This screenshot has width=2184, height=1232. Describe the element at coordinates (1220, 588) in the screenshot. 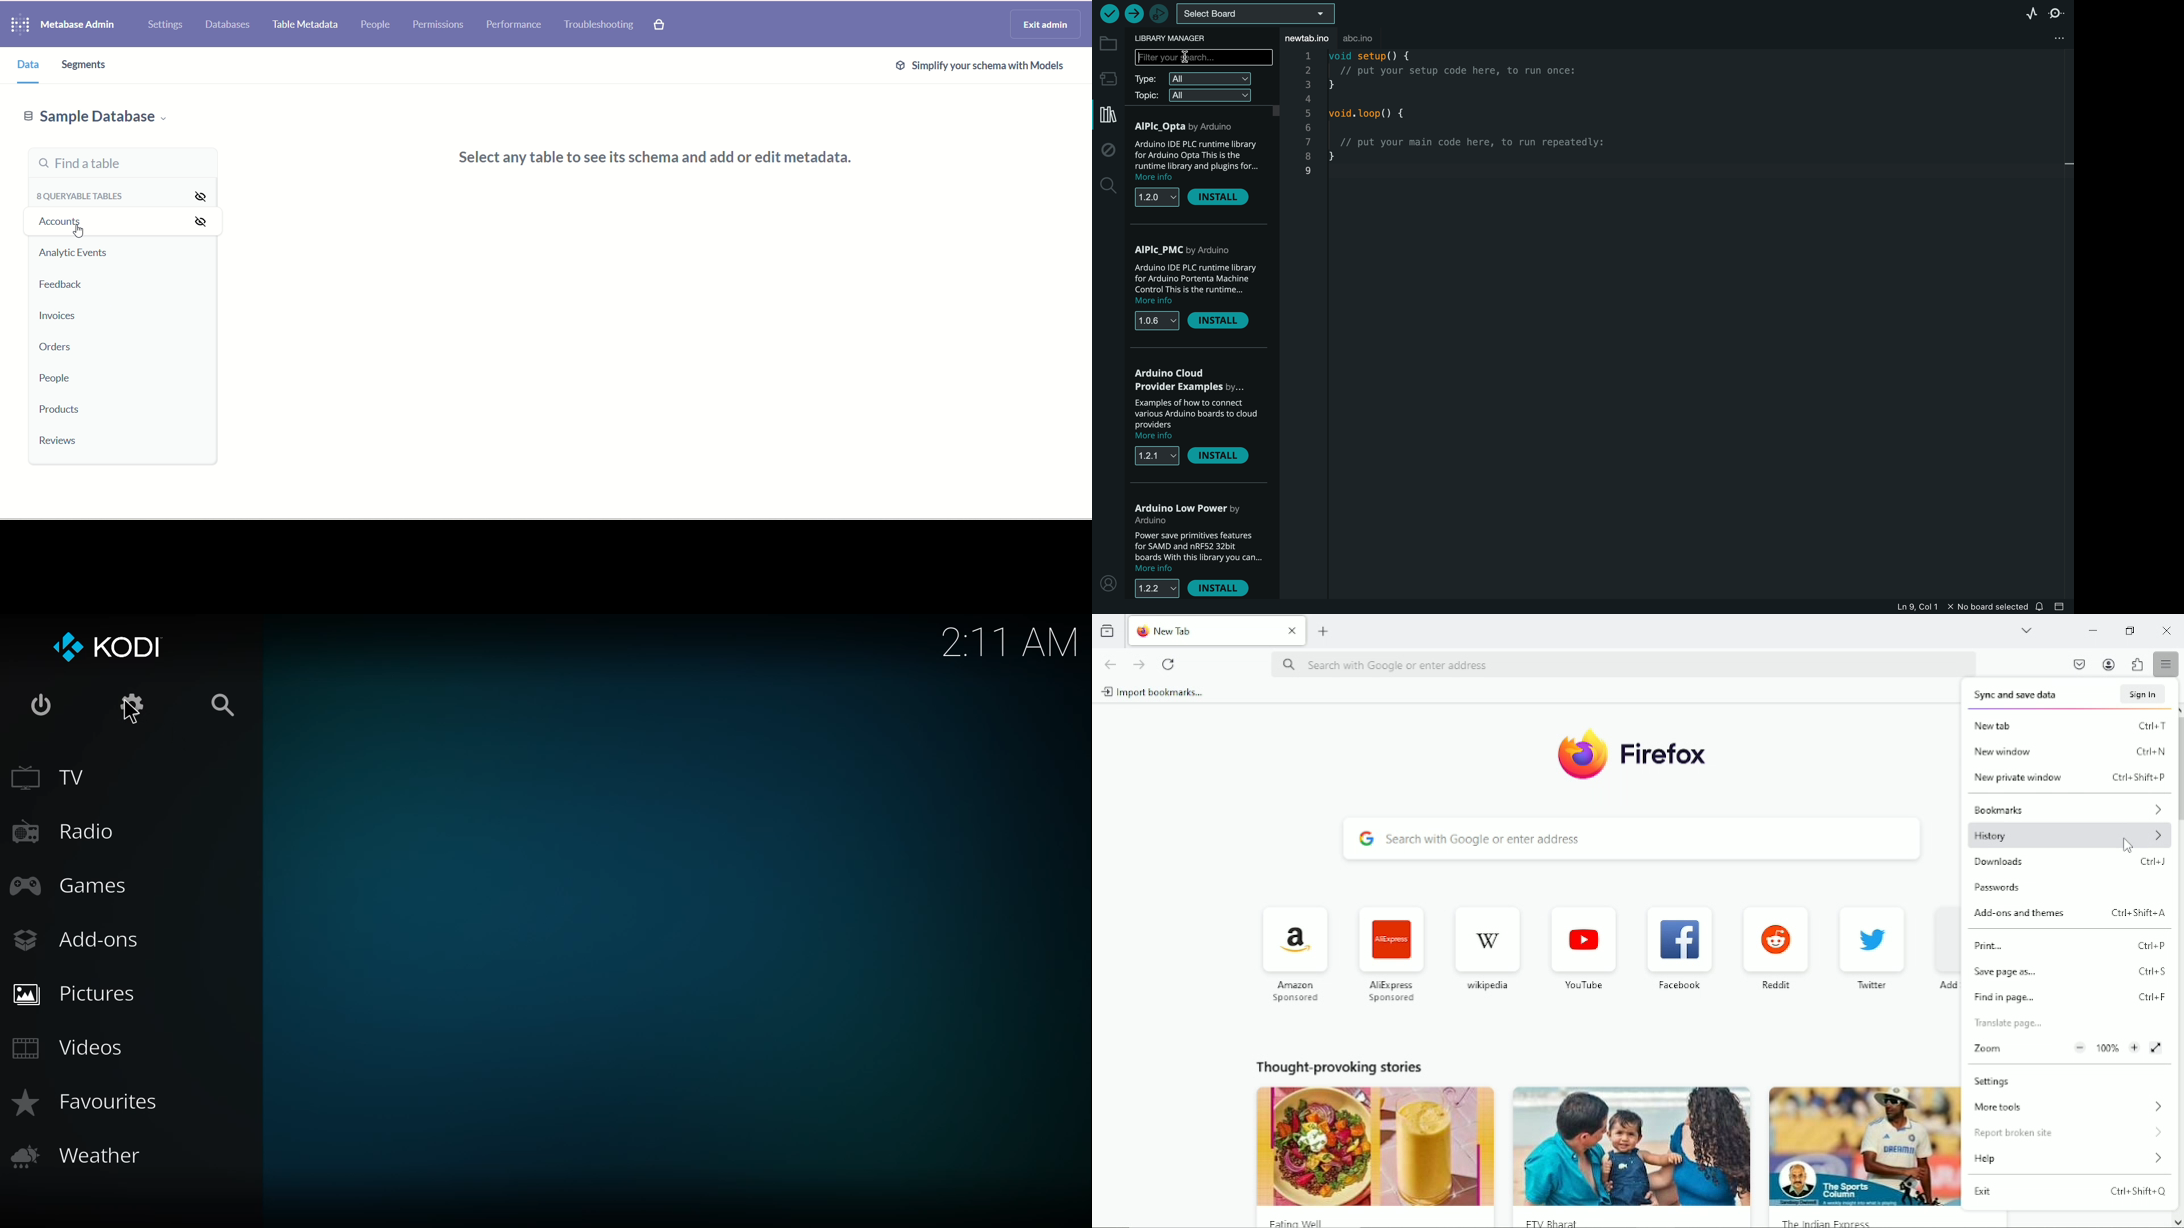

I see `install` at that location.